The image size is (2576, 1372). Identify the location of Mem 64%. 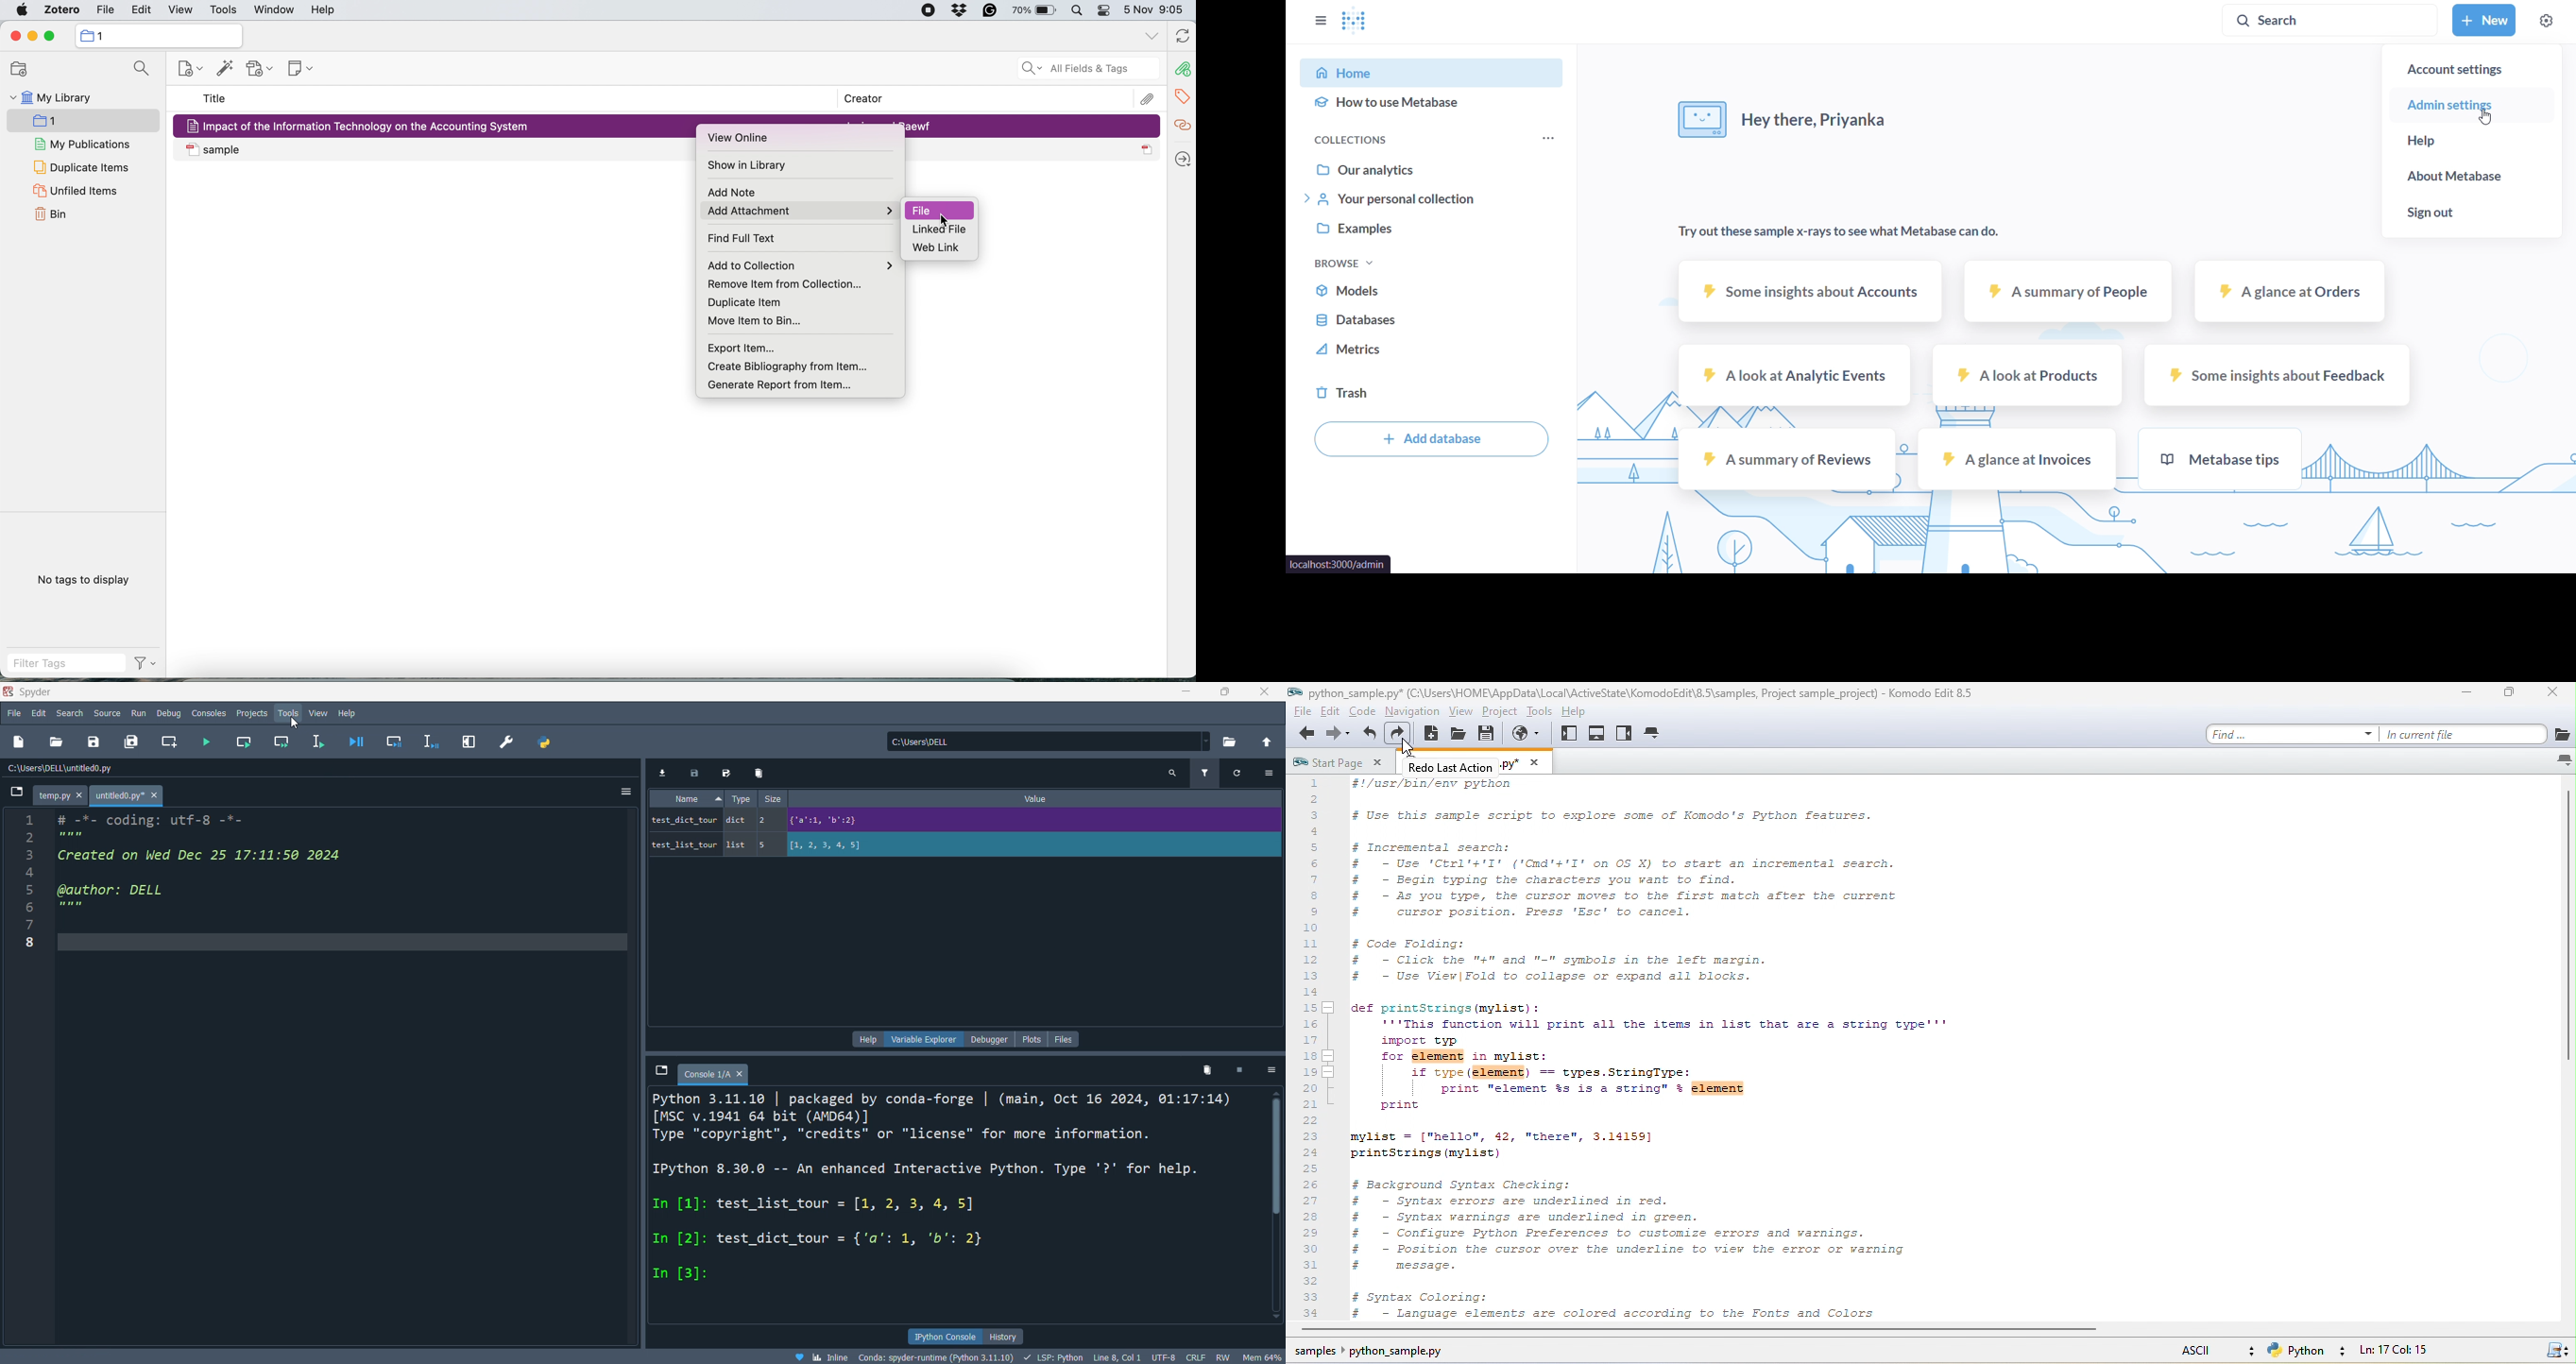
(1263, 1356).